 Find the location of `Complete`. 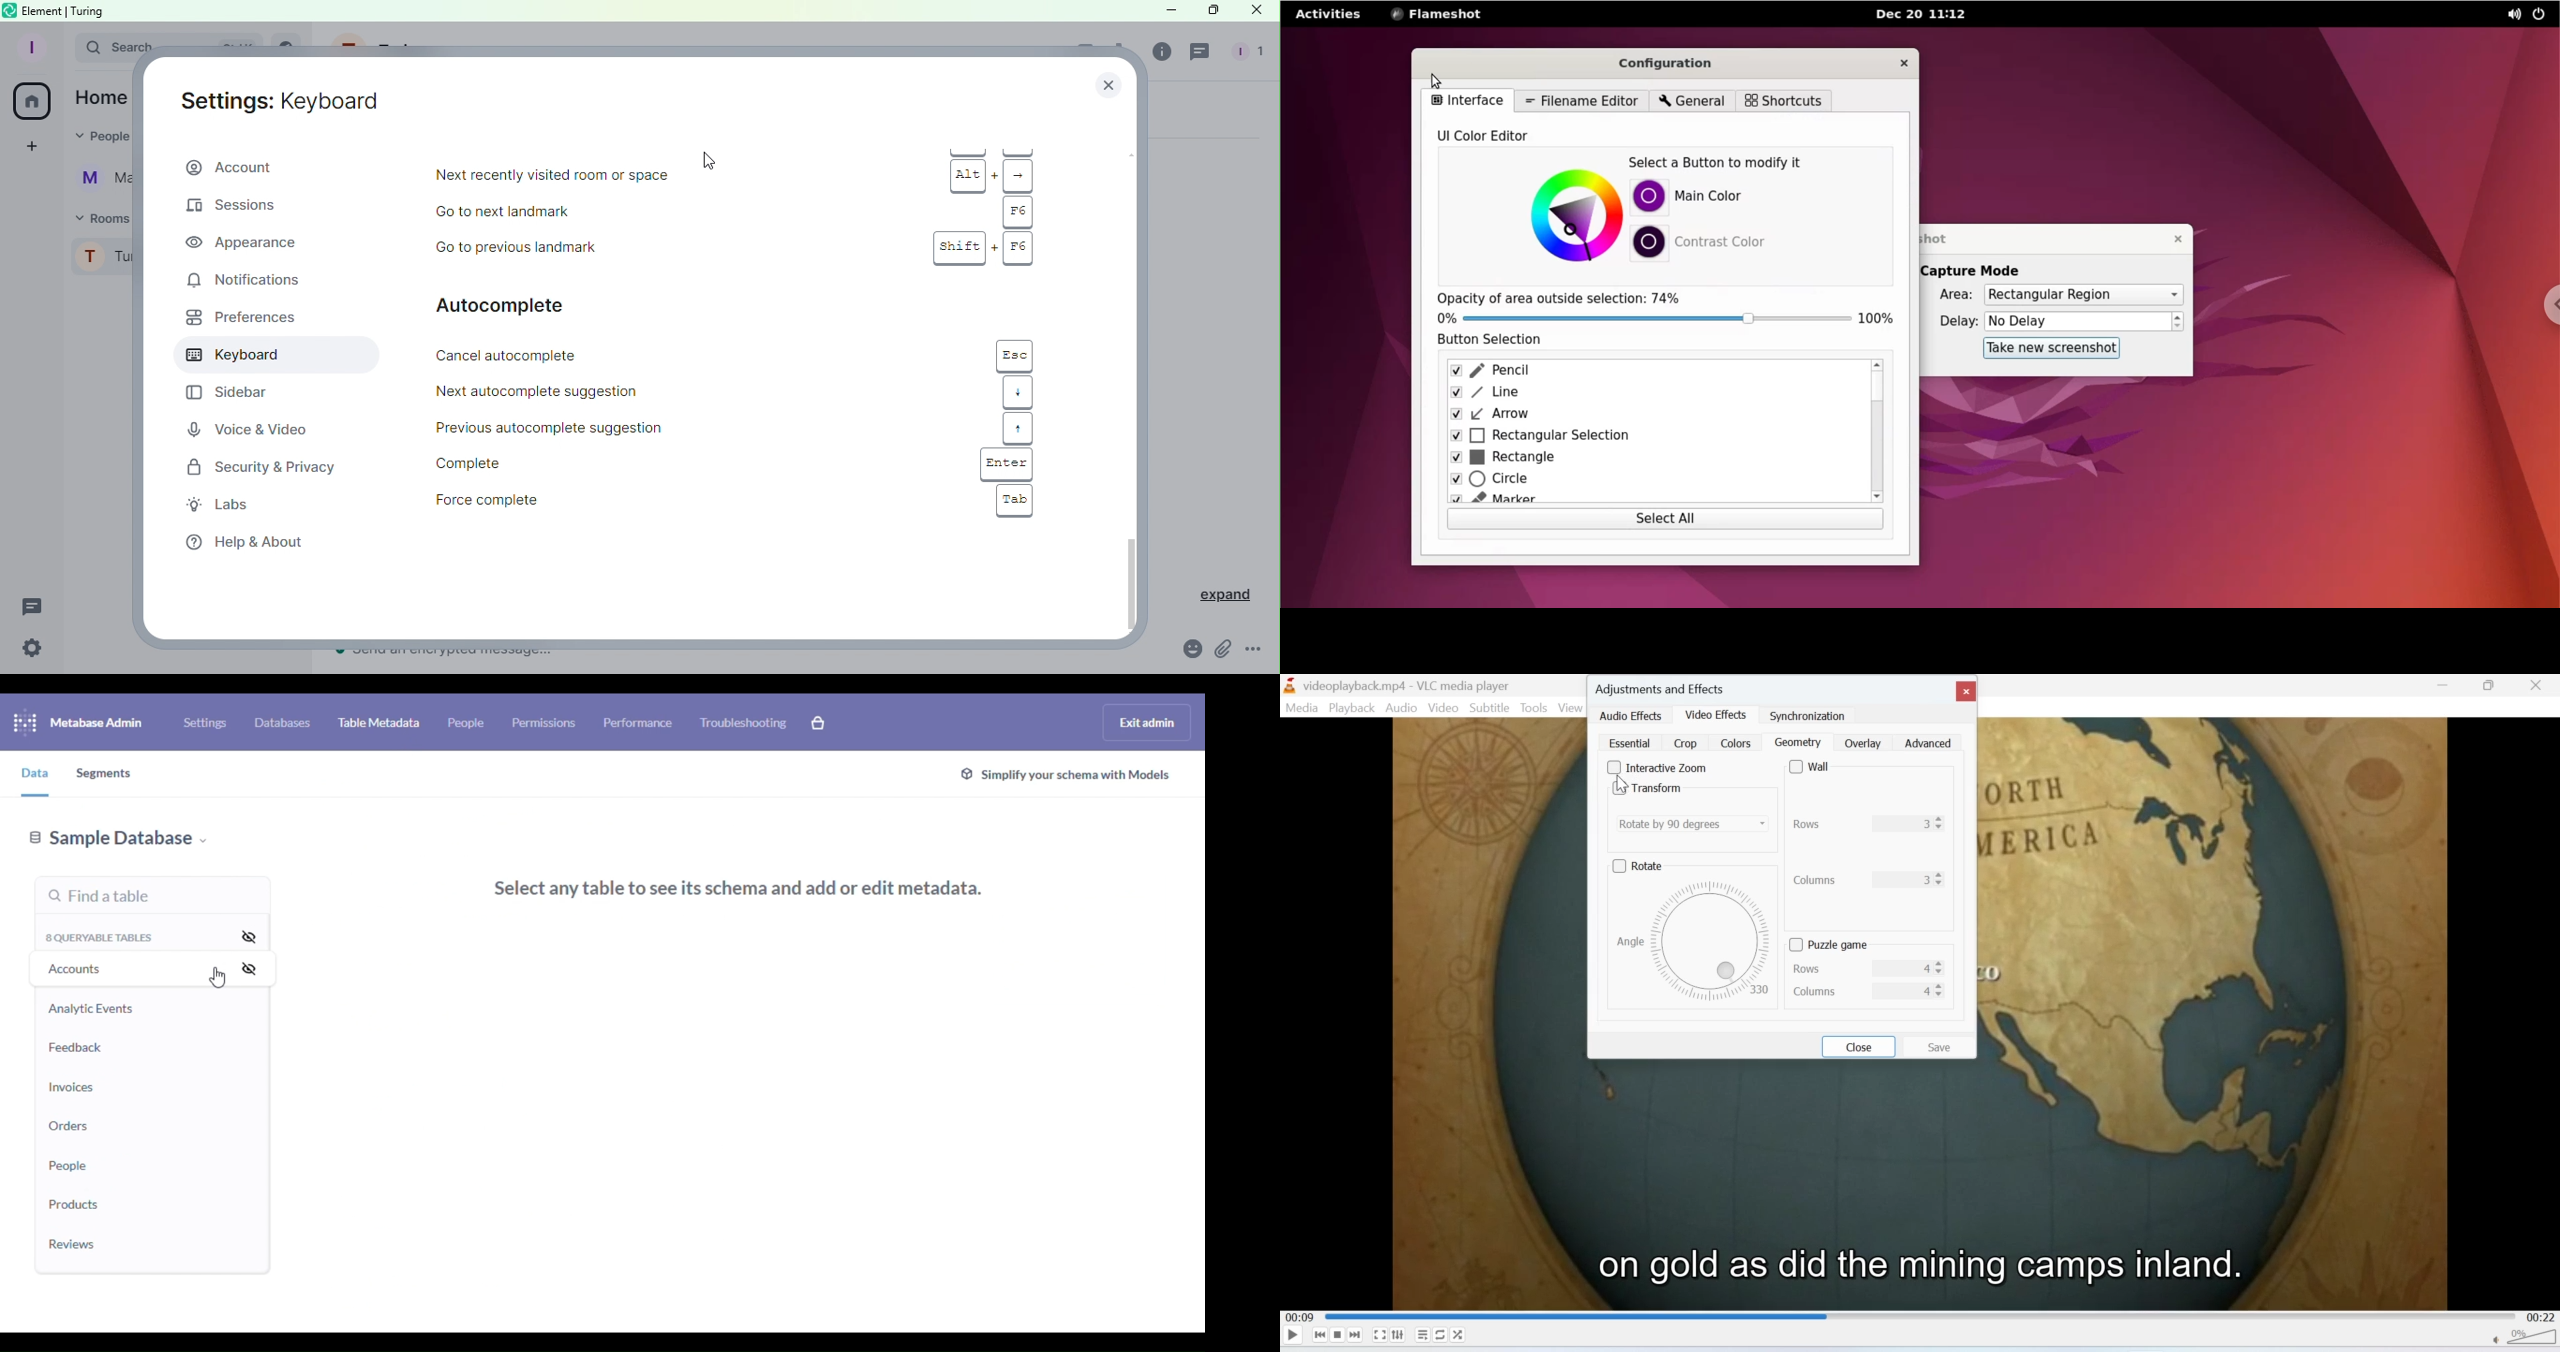

Complete is located at coordinates (614, 462).